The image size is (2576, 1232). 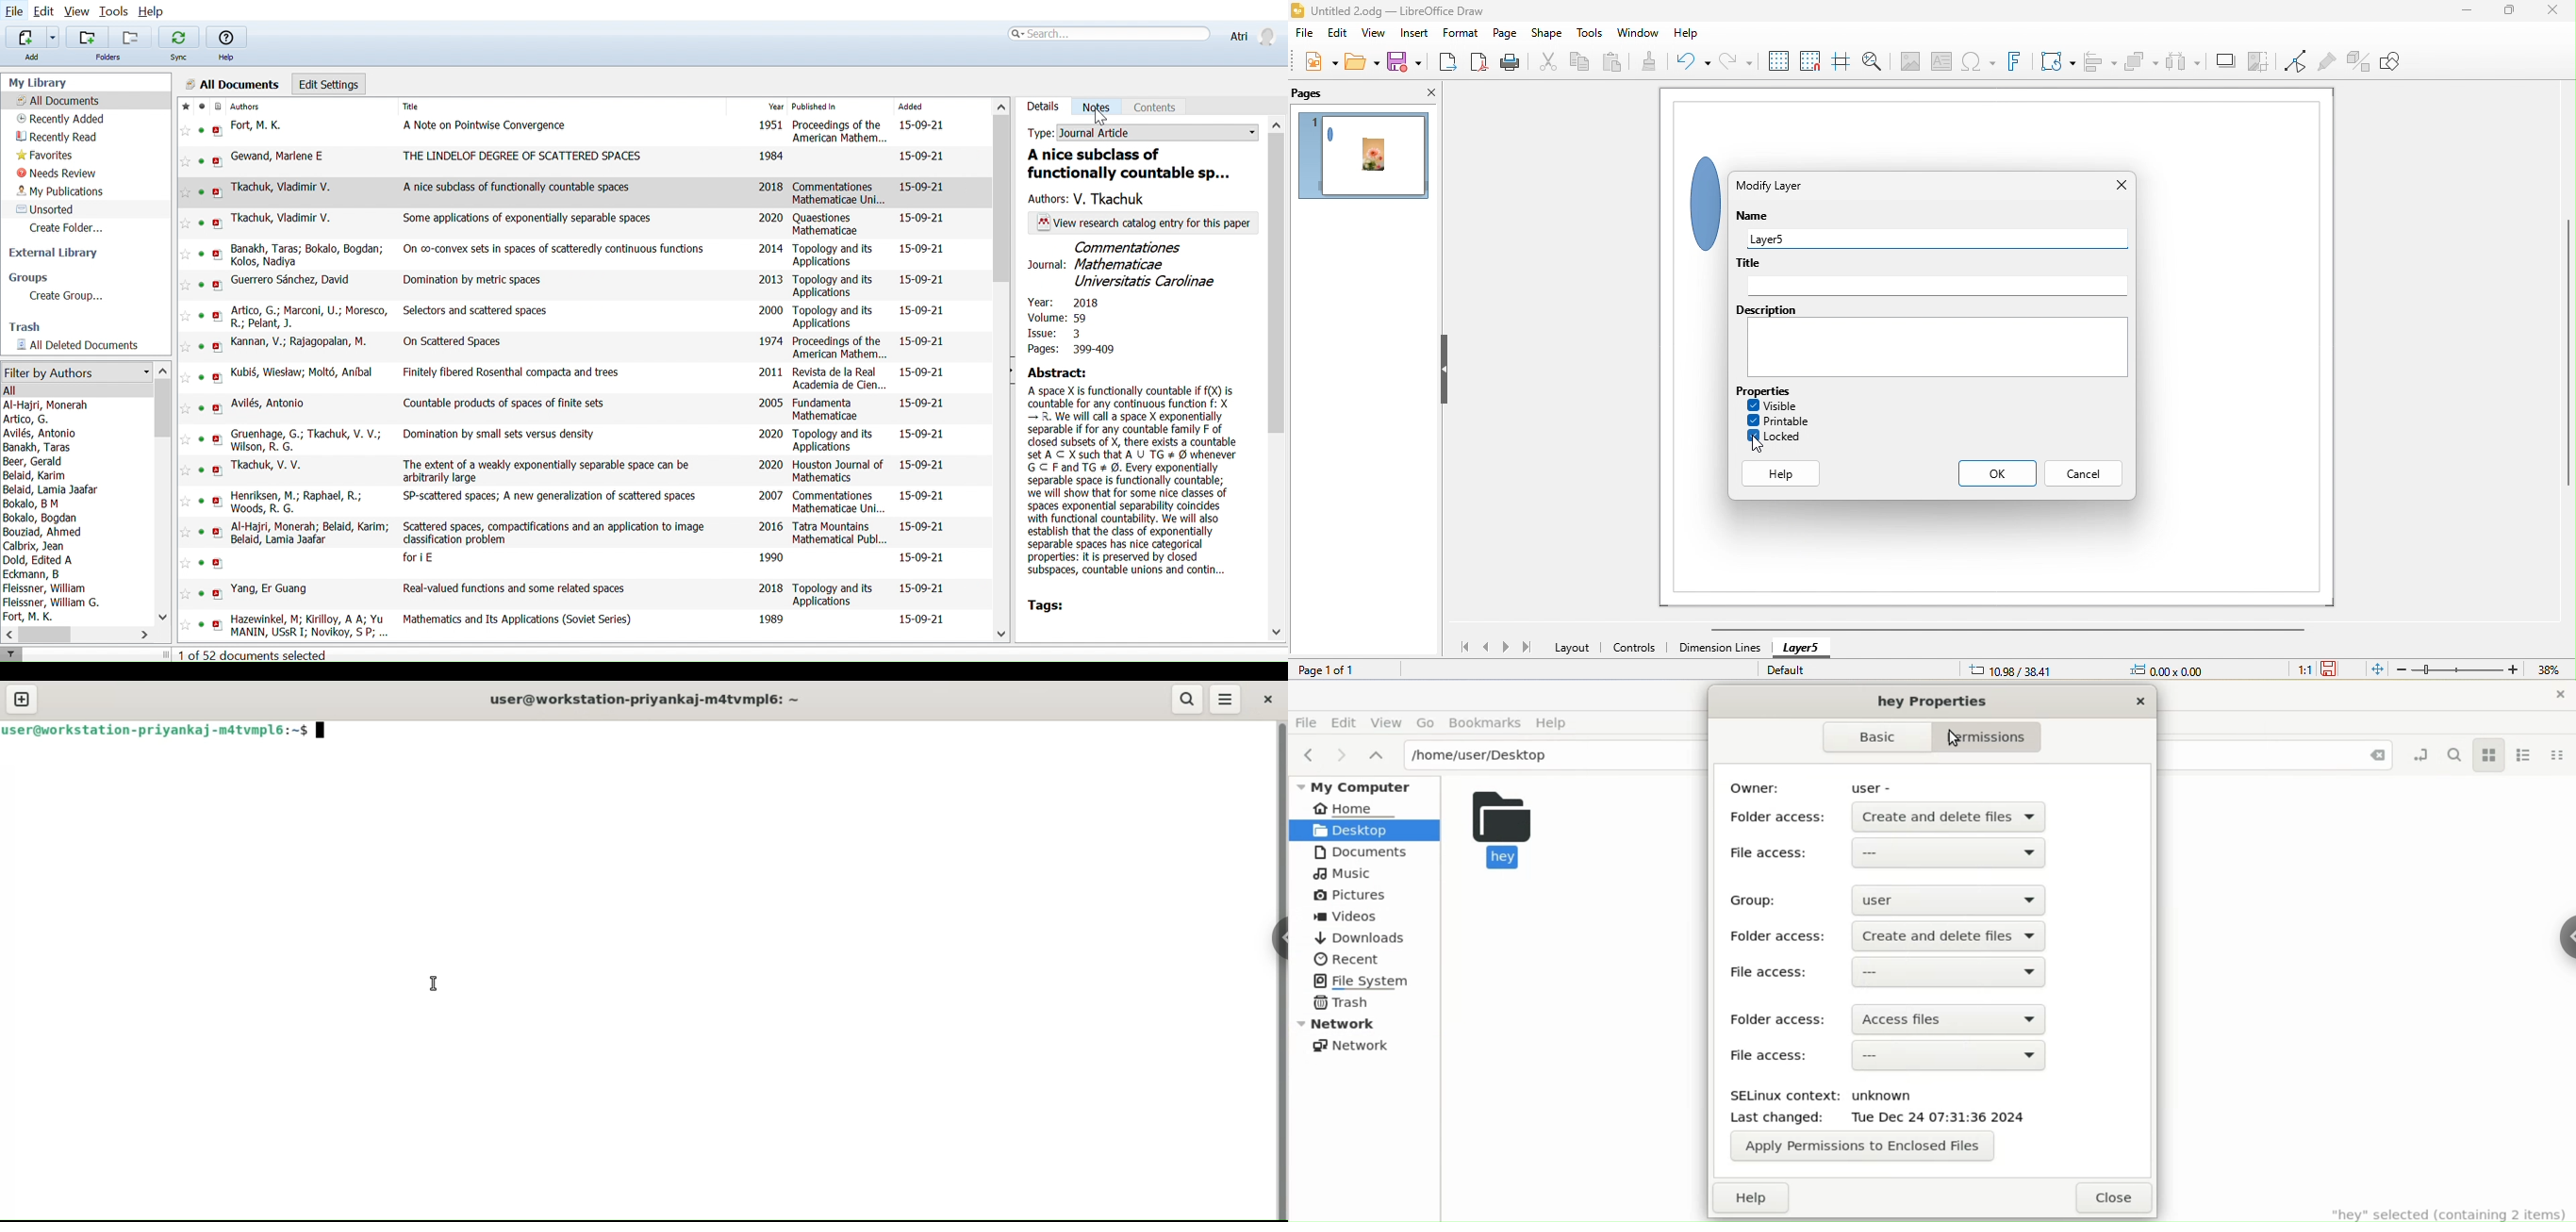 What do you see at coordinates (227, 38) in the screenshot?
I see `Help` at bounding box center [227, 38].